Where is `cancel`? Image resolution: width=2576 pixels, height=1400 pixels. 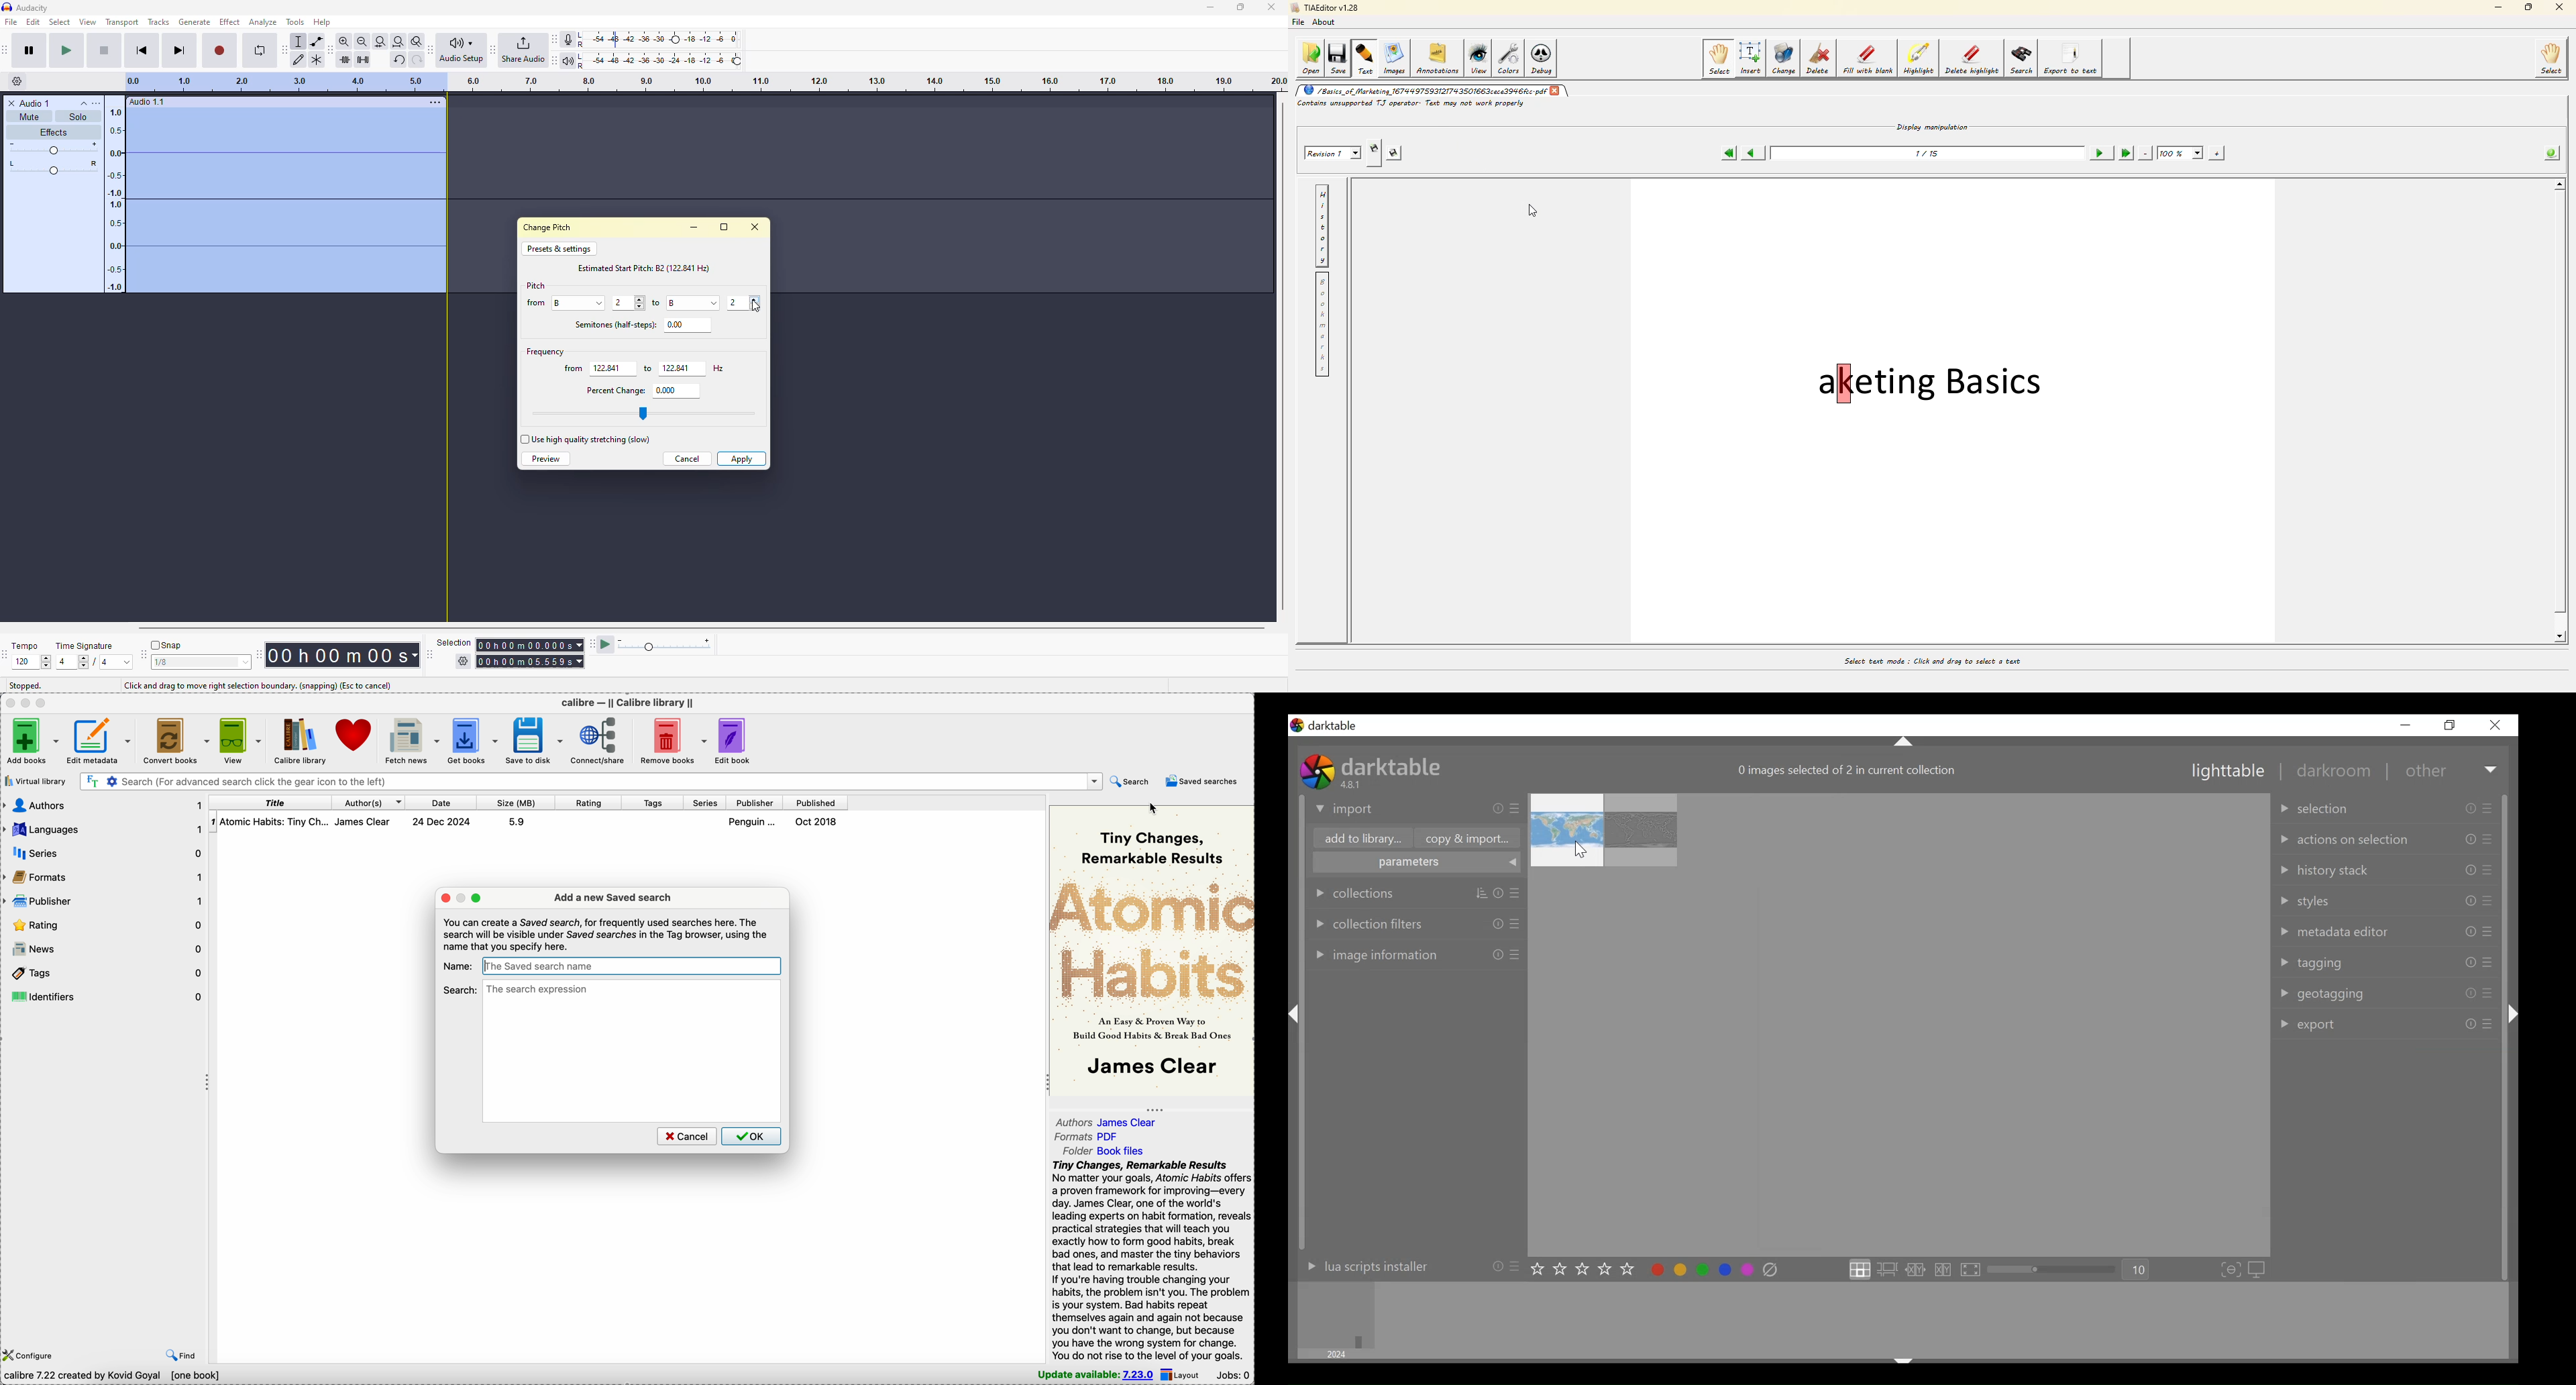 cancel is located at coordinates (686, 458).